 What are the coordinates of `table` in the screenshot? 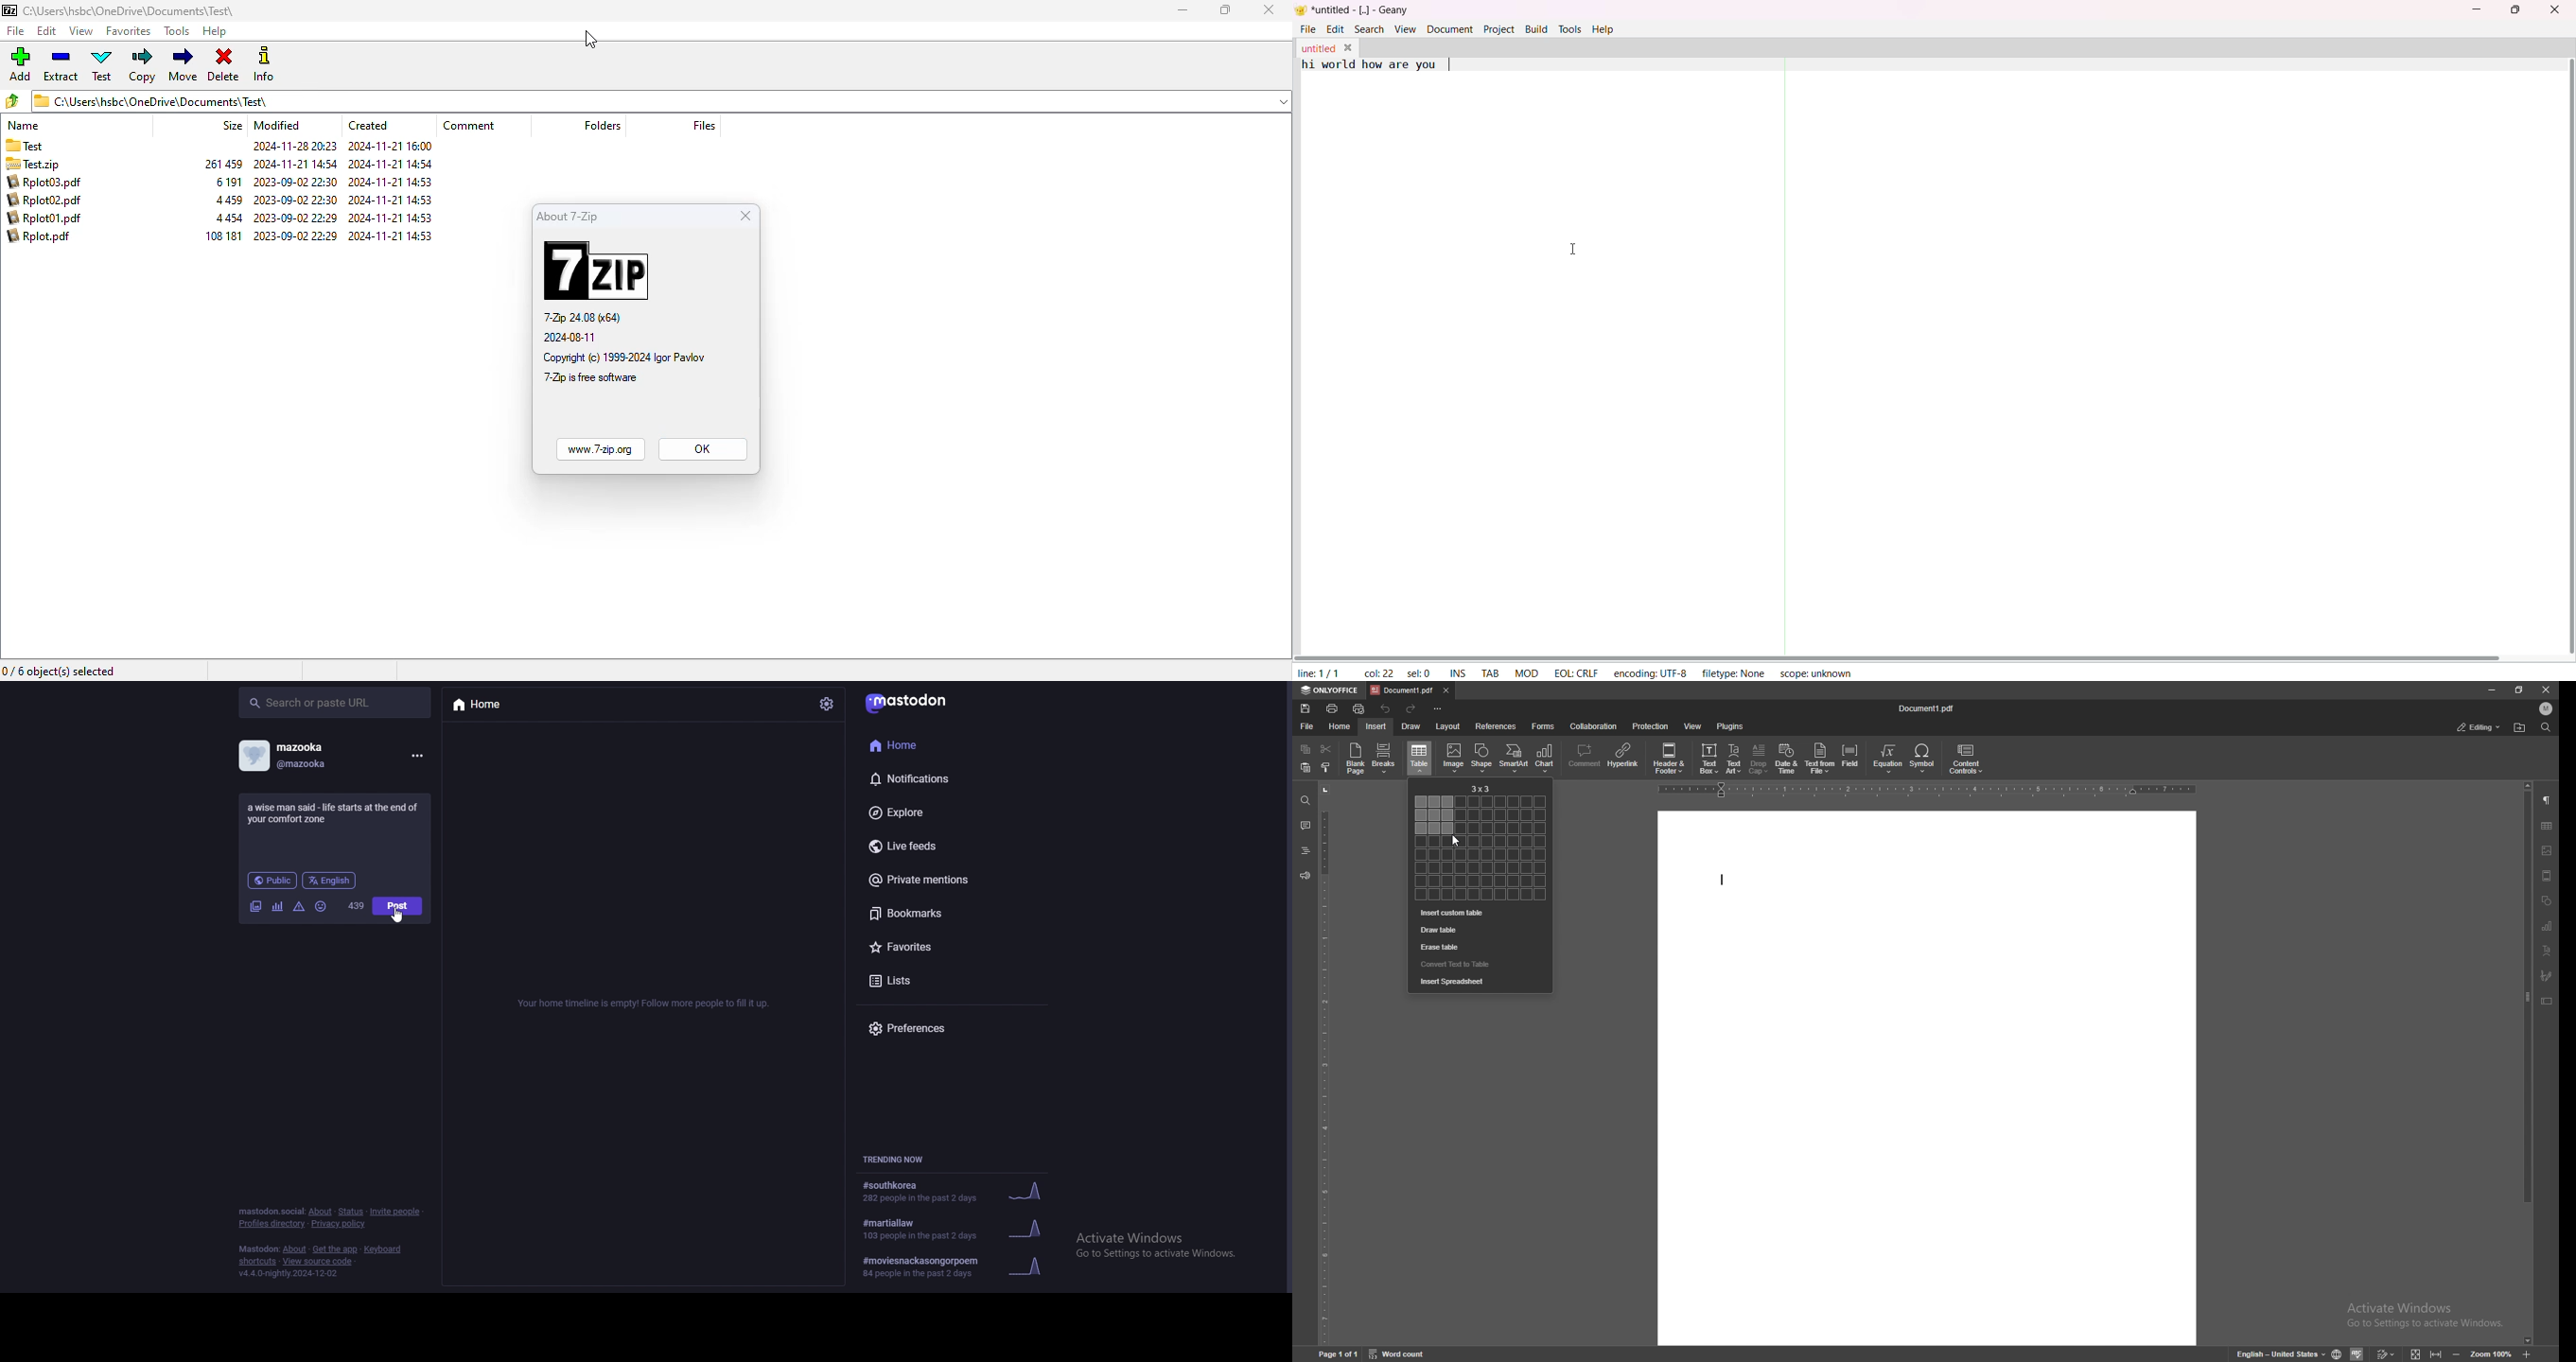 It's located at (1420, 758).